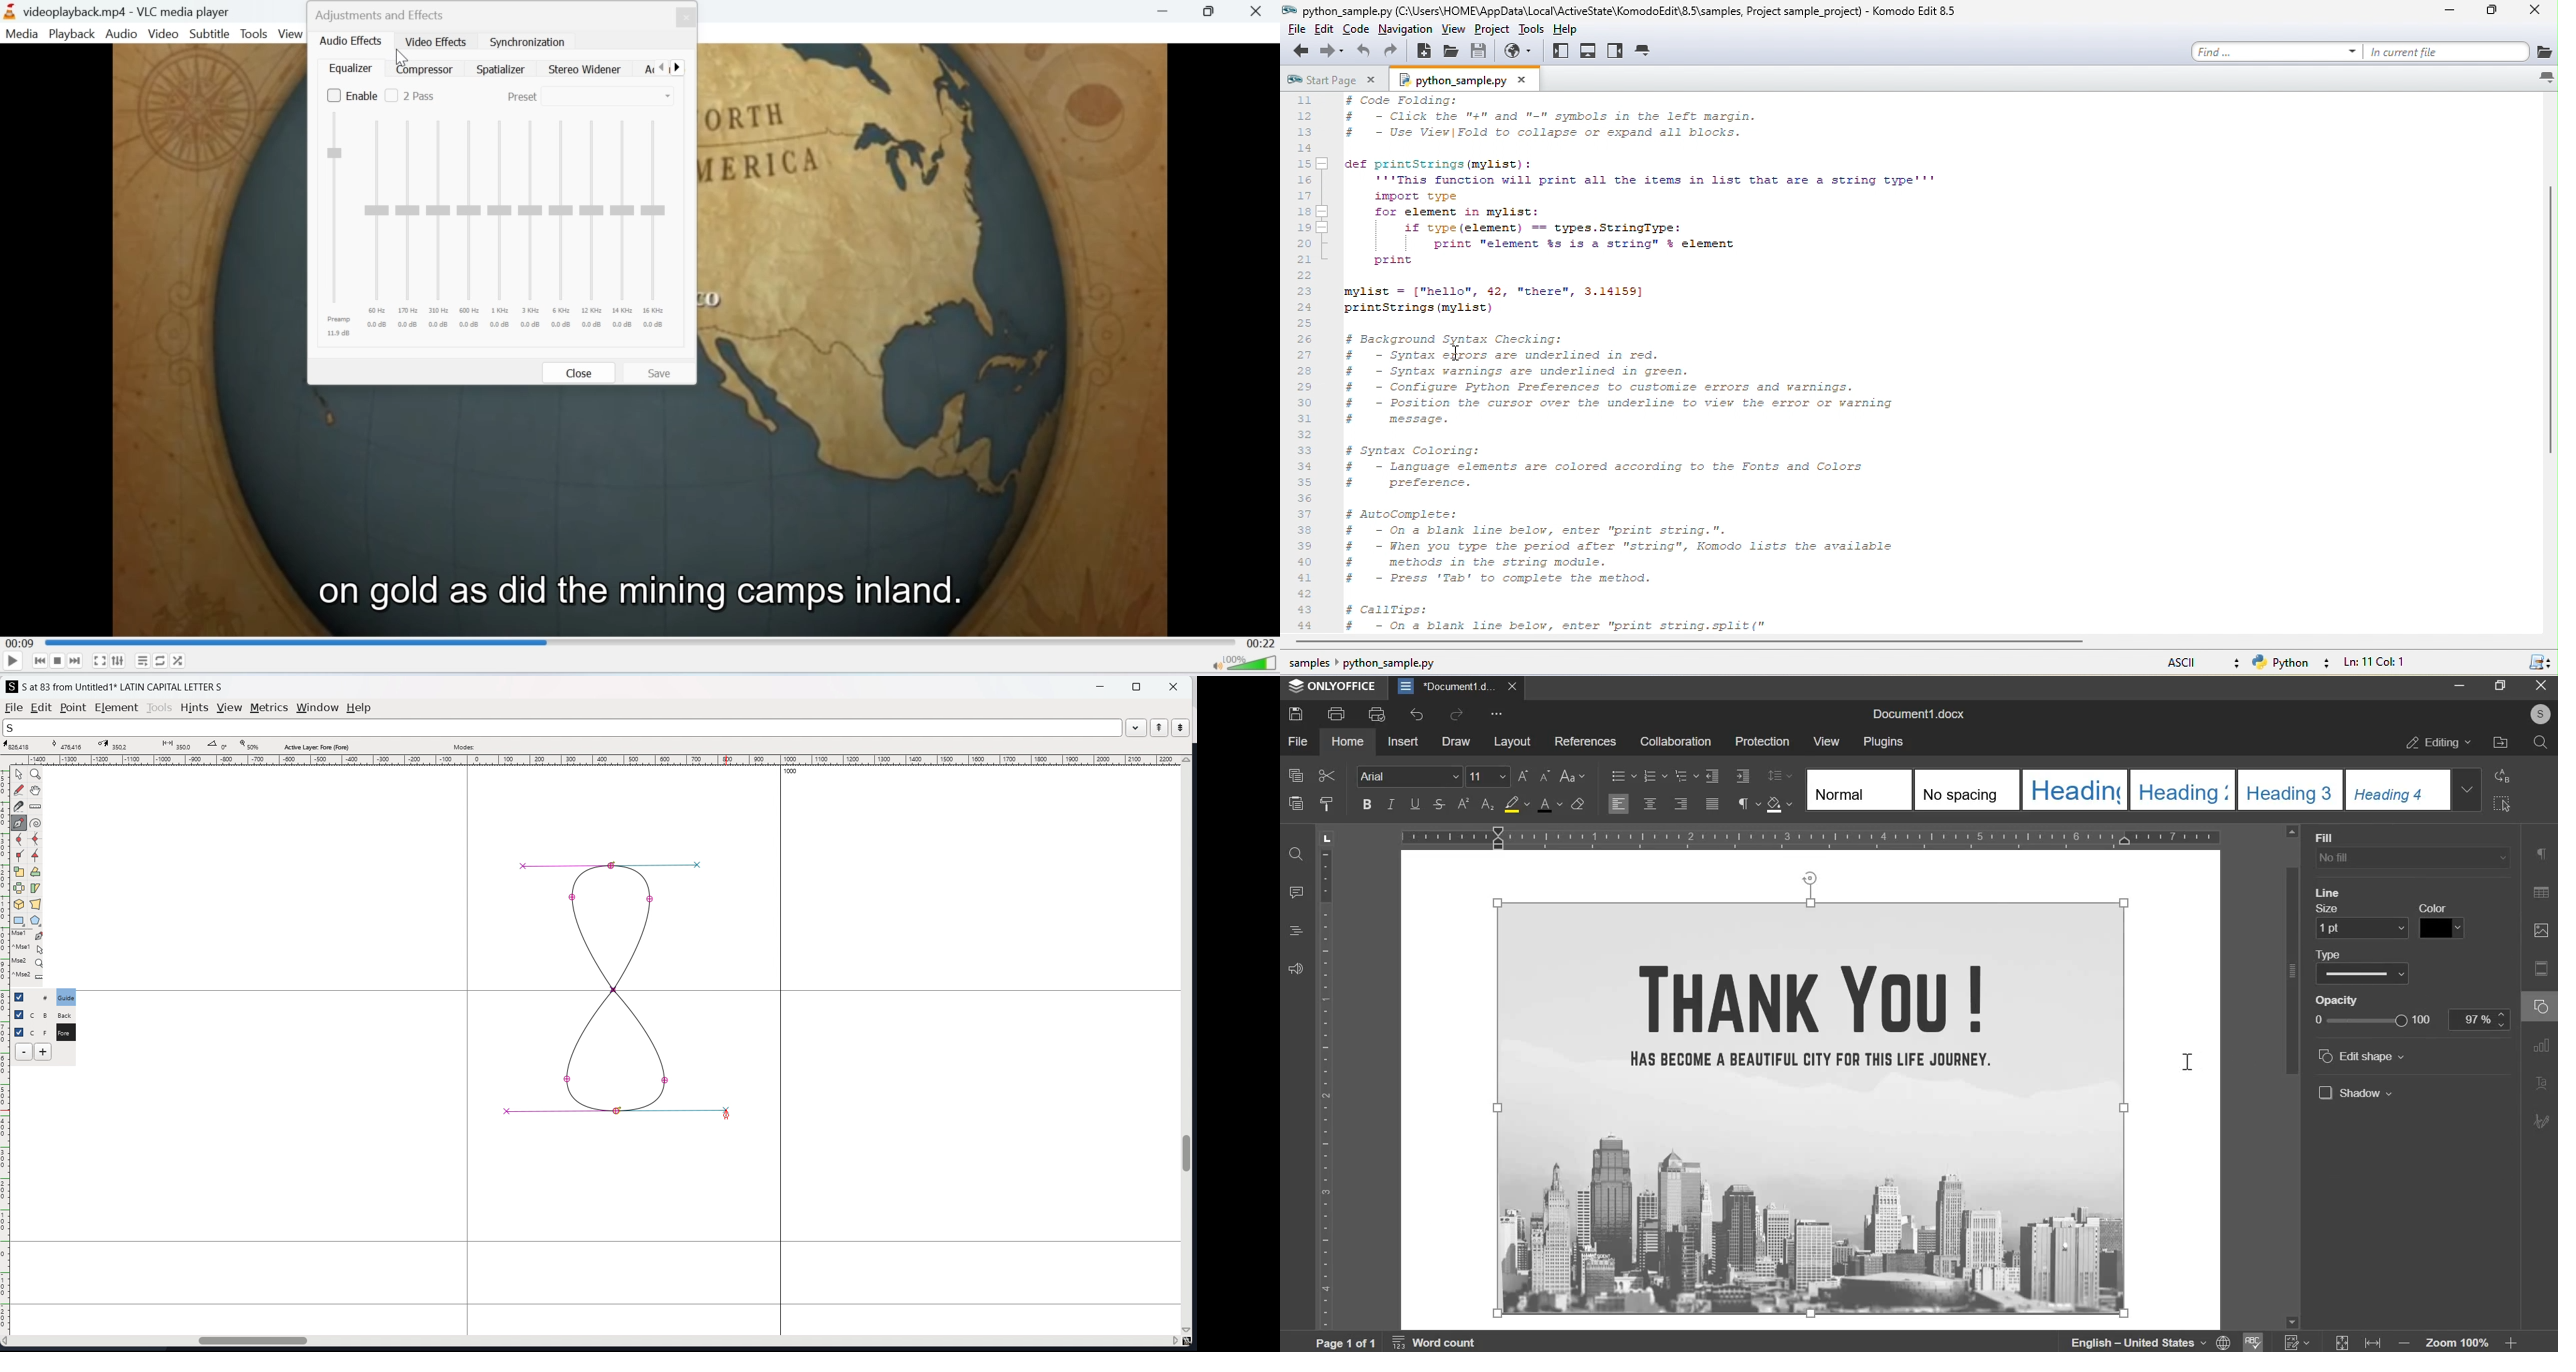 The width and height of the screenshot is (2576, 1372). I want to click on point, so click(72, 709).